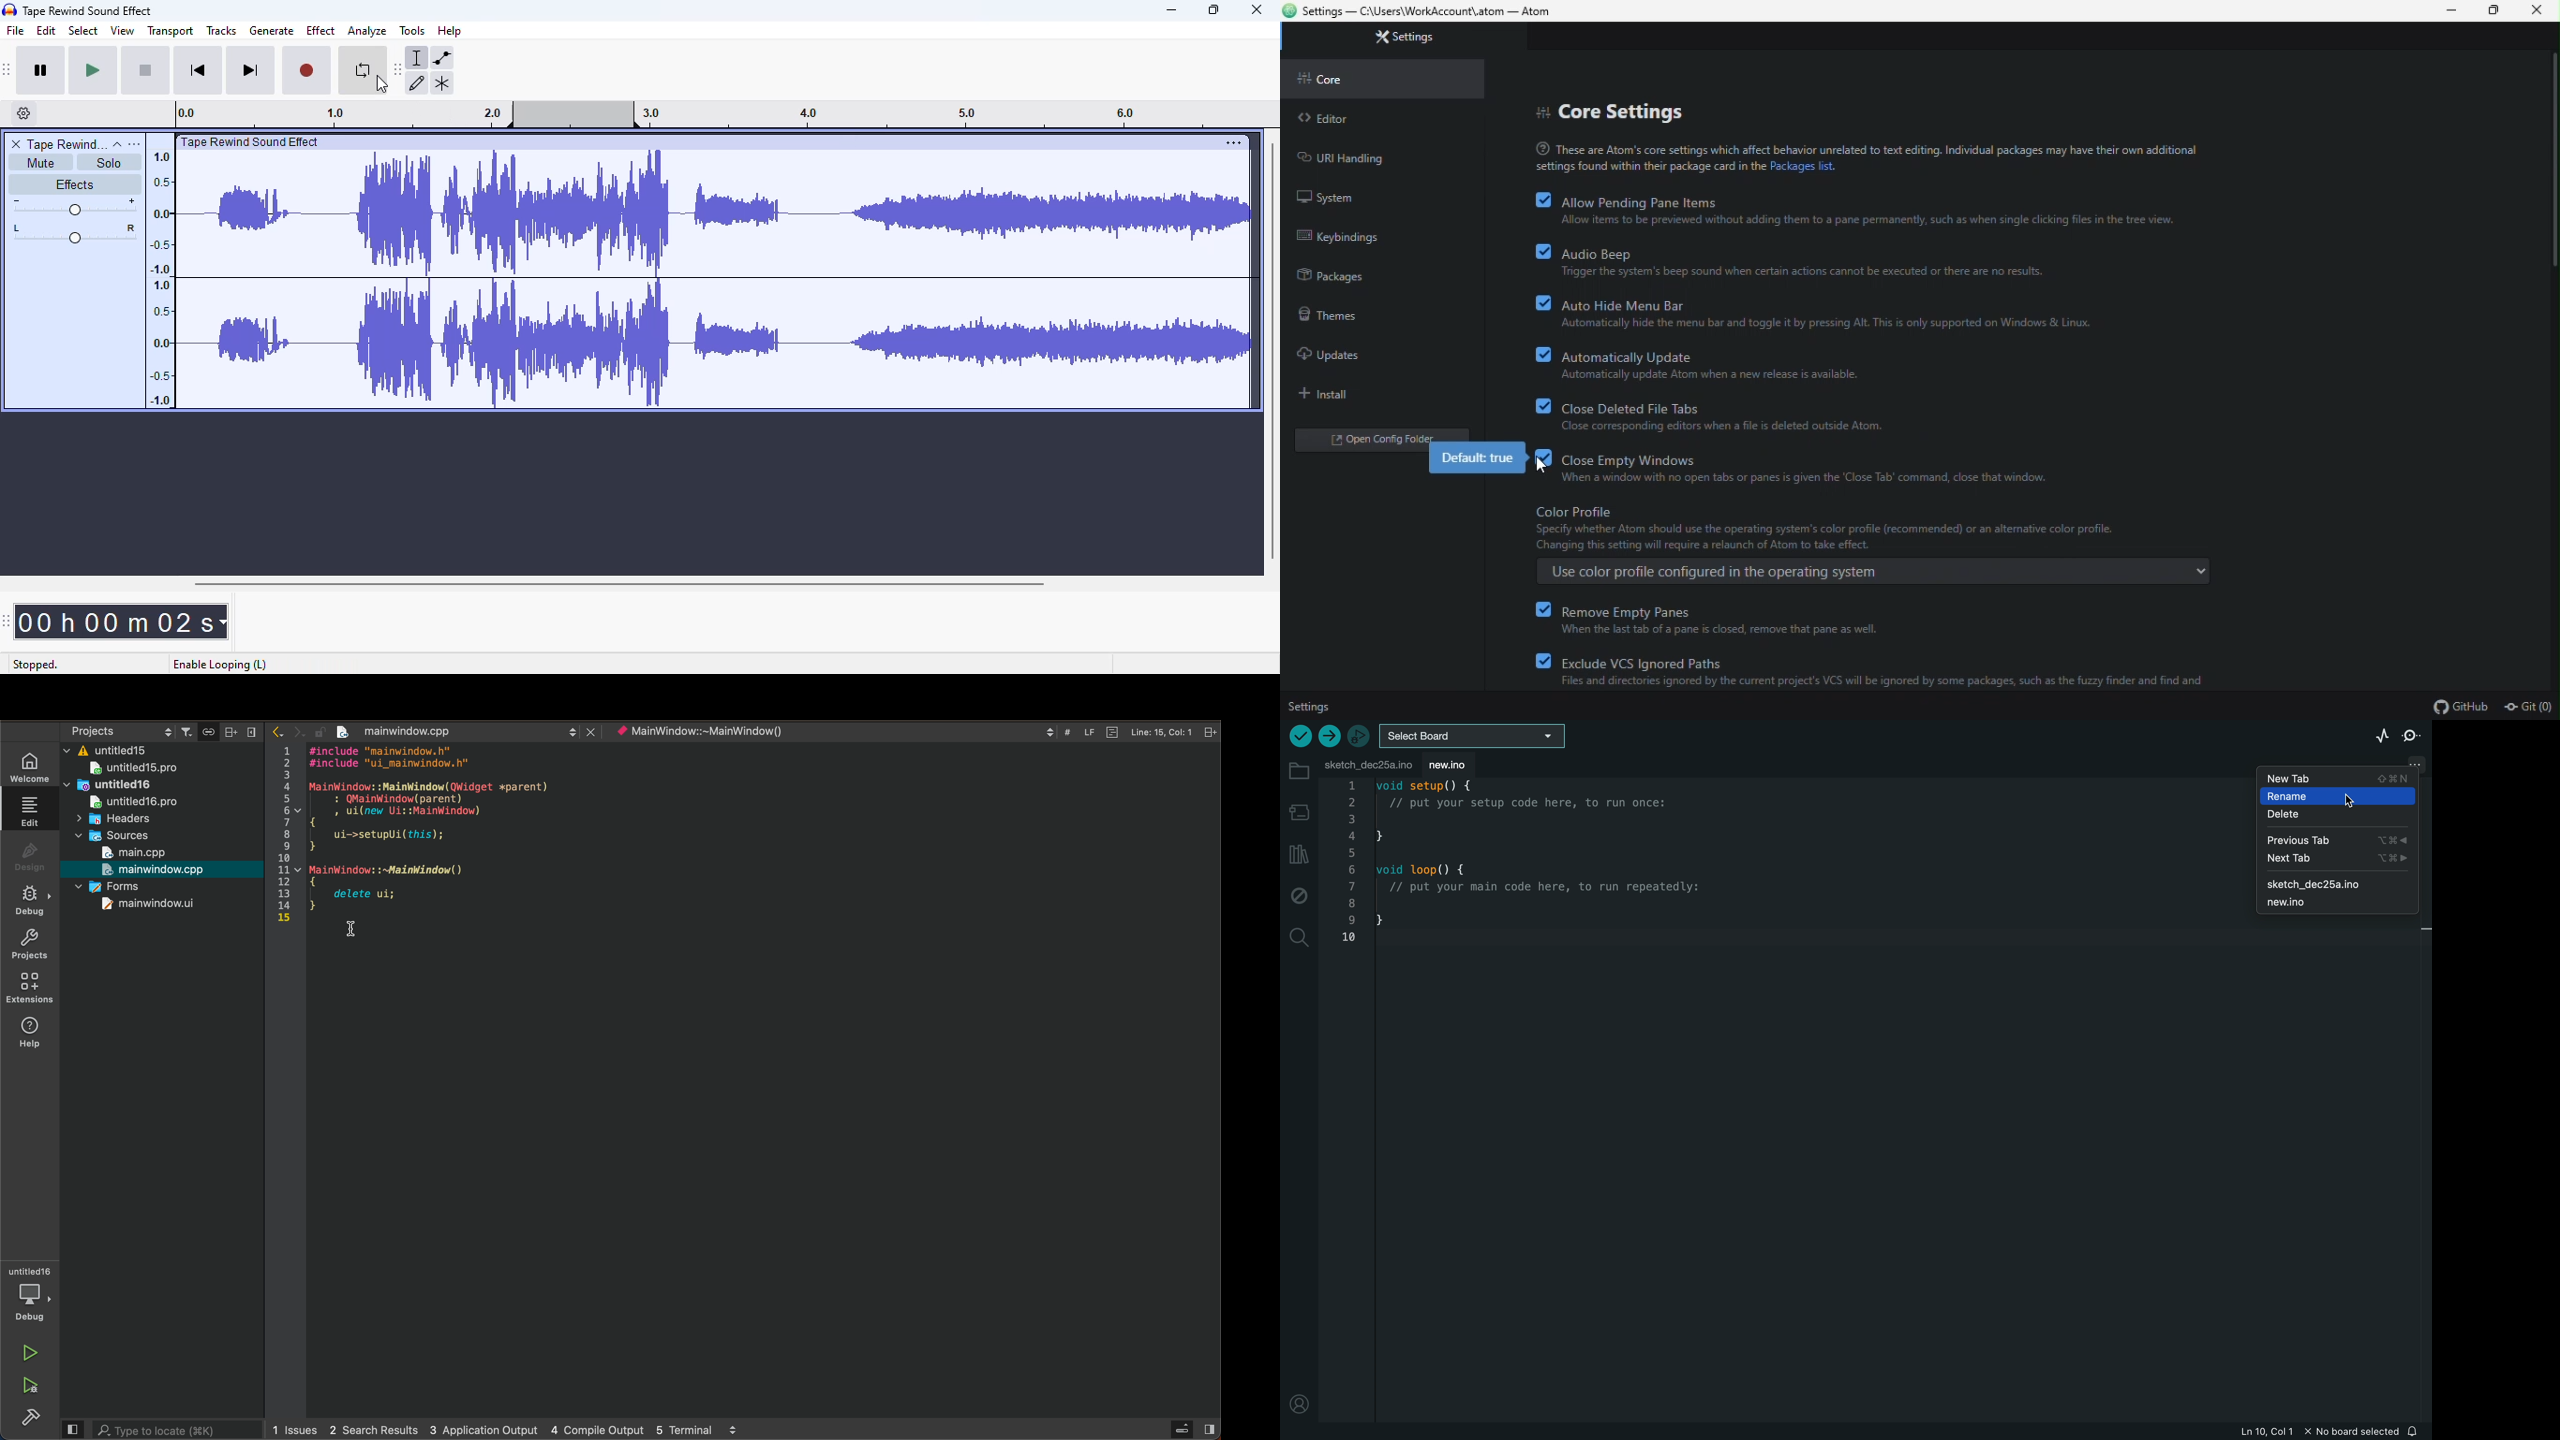  What do you see at coordinates (135, 144) in the screenshot?
I see `open menu` at bounding box center [135, 144].